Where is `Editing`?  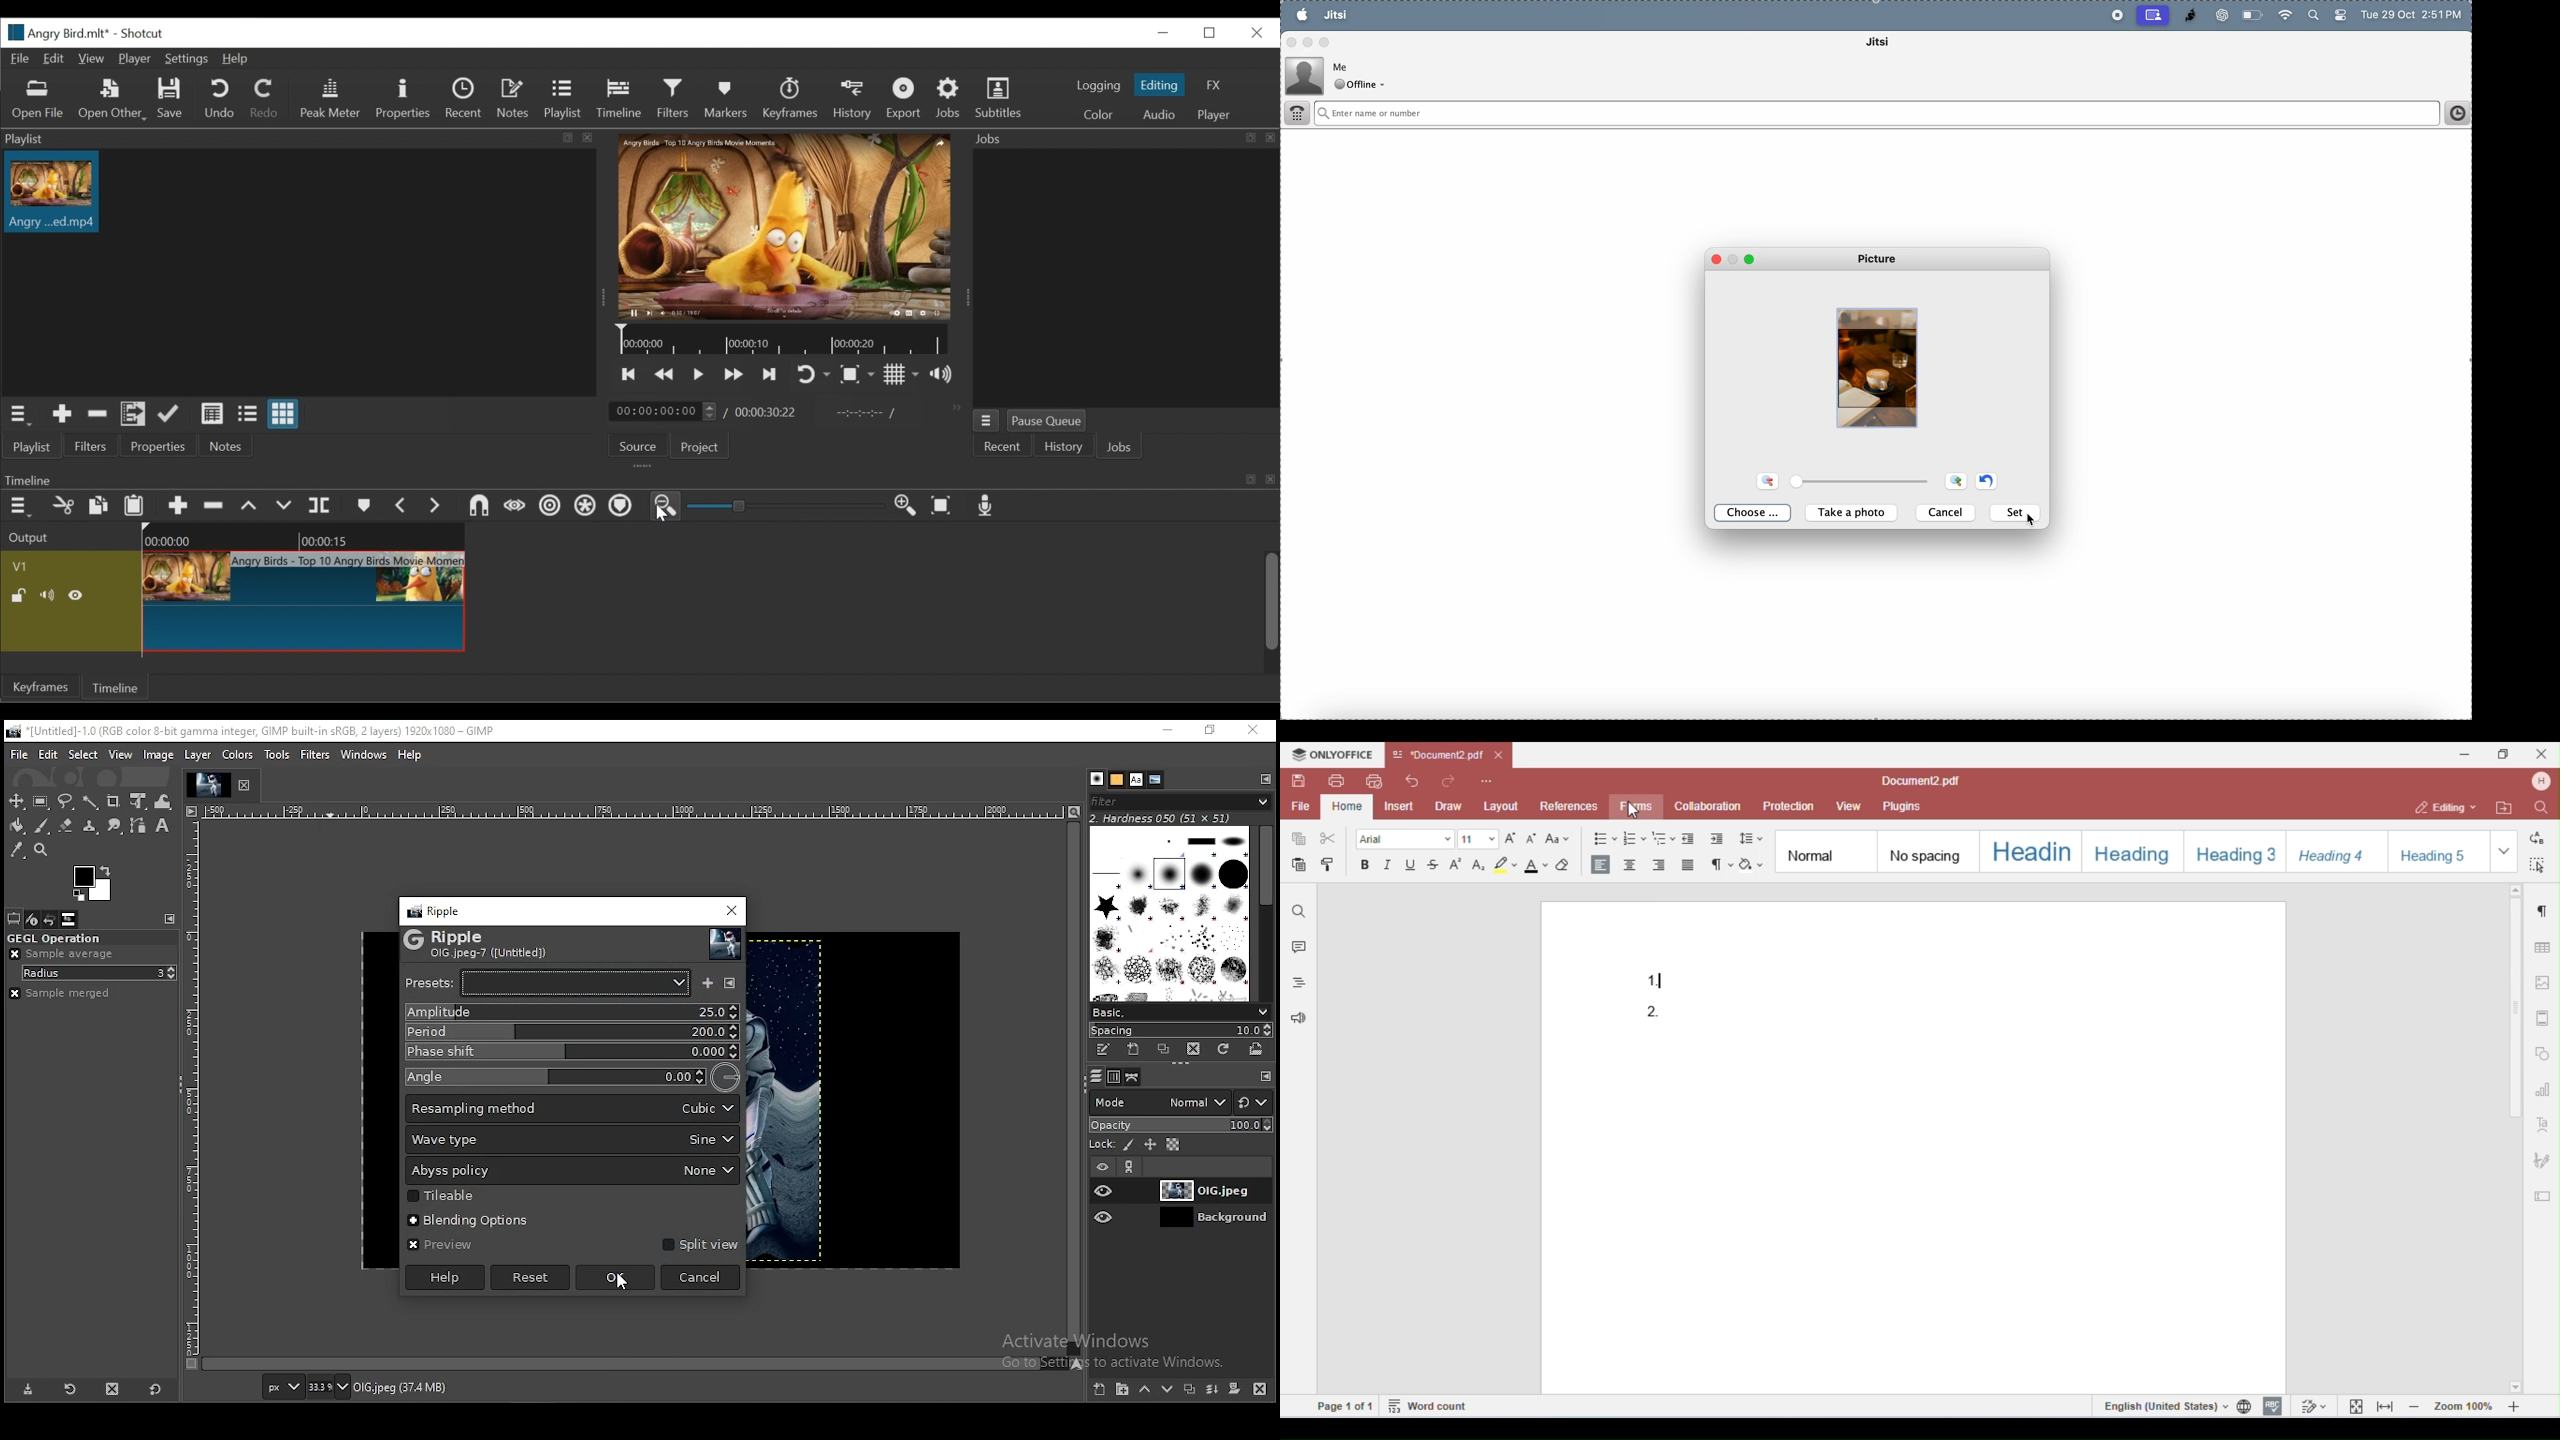 Editing is located at coordinates (1161, 85).